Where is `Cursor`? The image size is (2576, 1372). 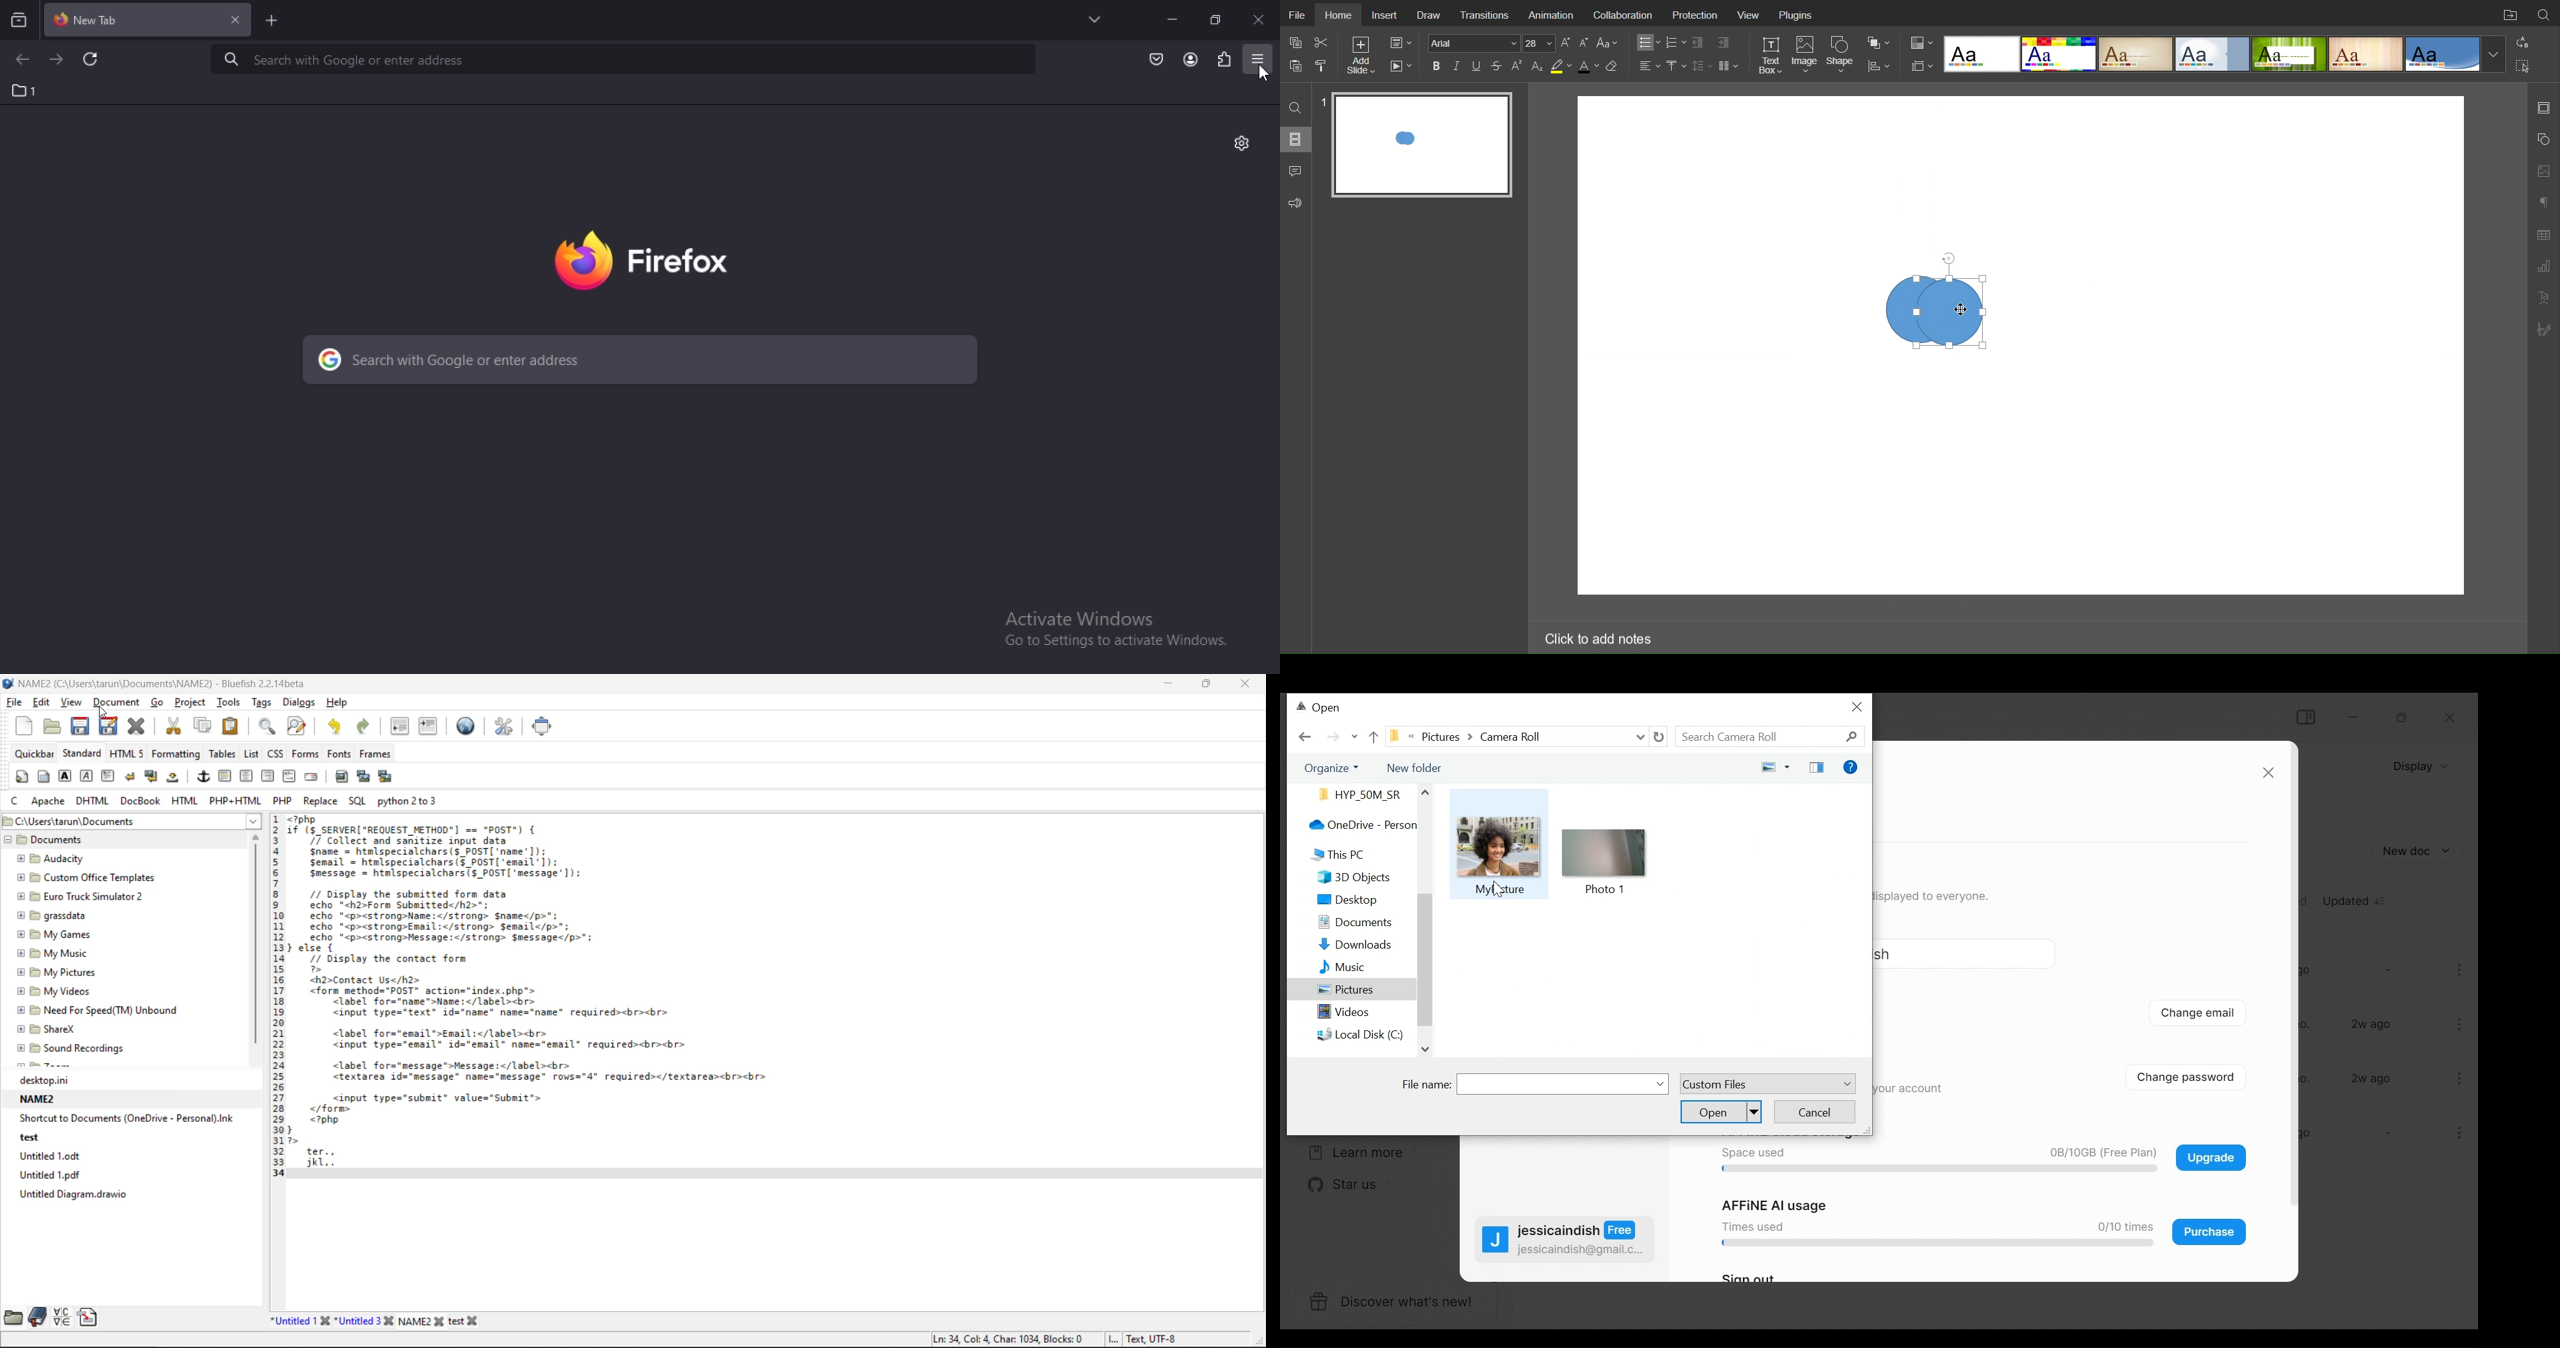 Cursor is located at coordinates (1960, 310).